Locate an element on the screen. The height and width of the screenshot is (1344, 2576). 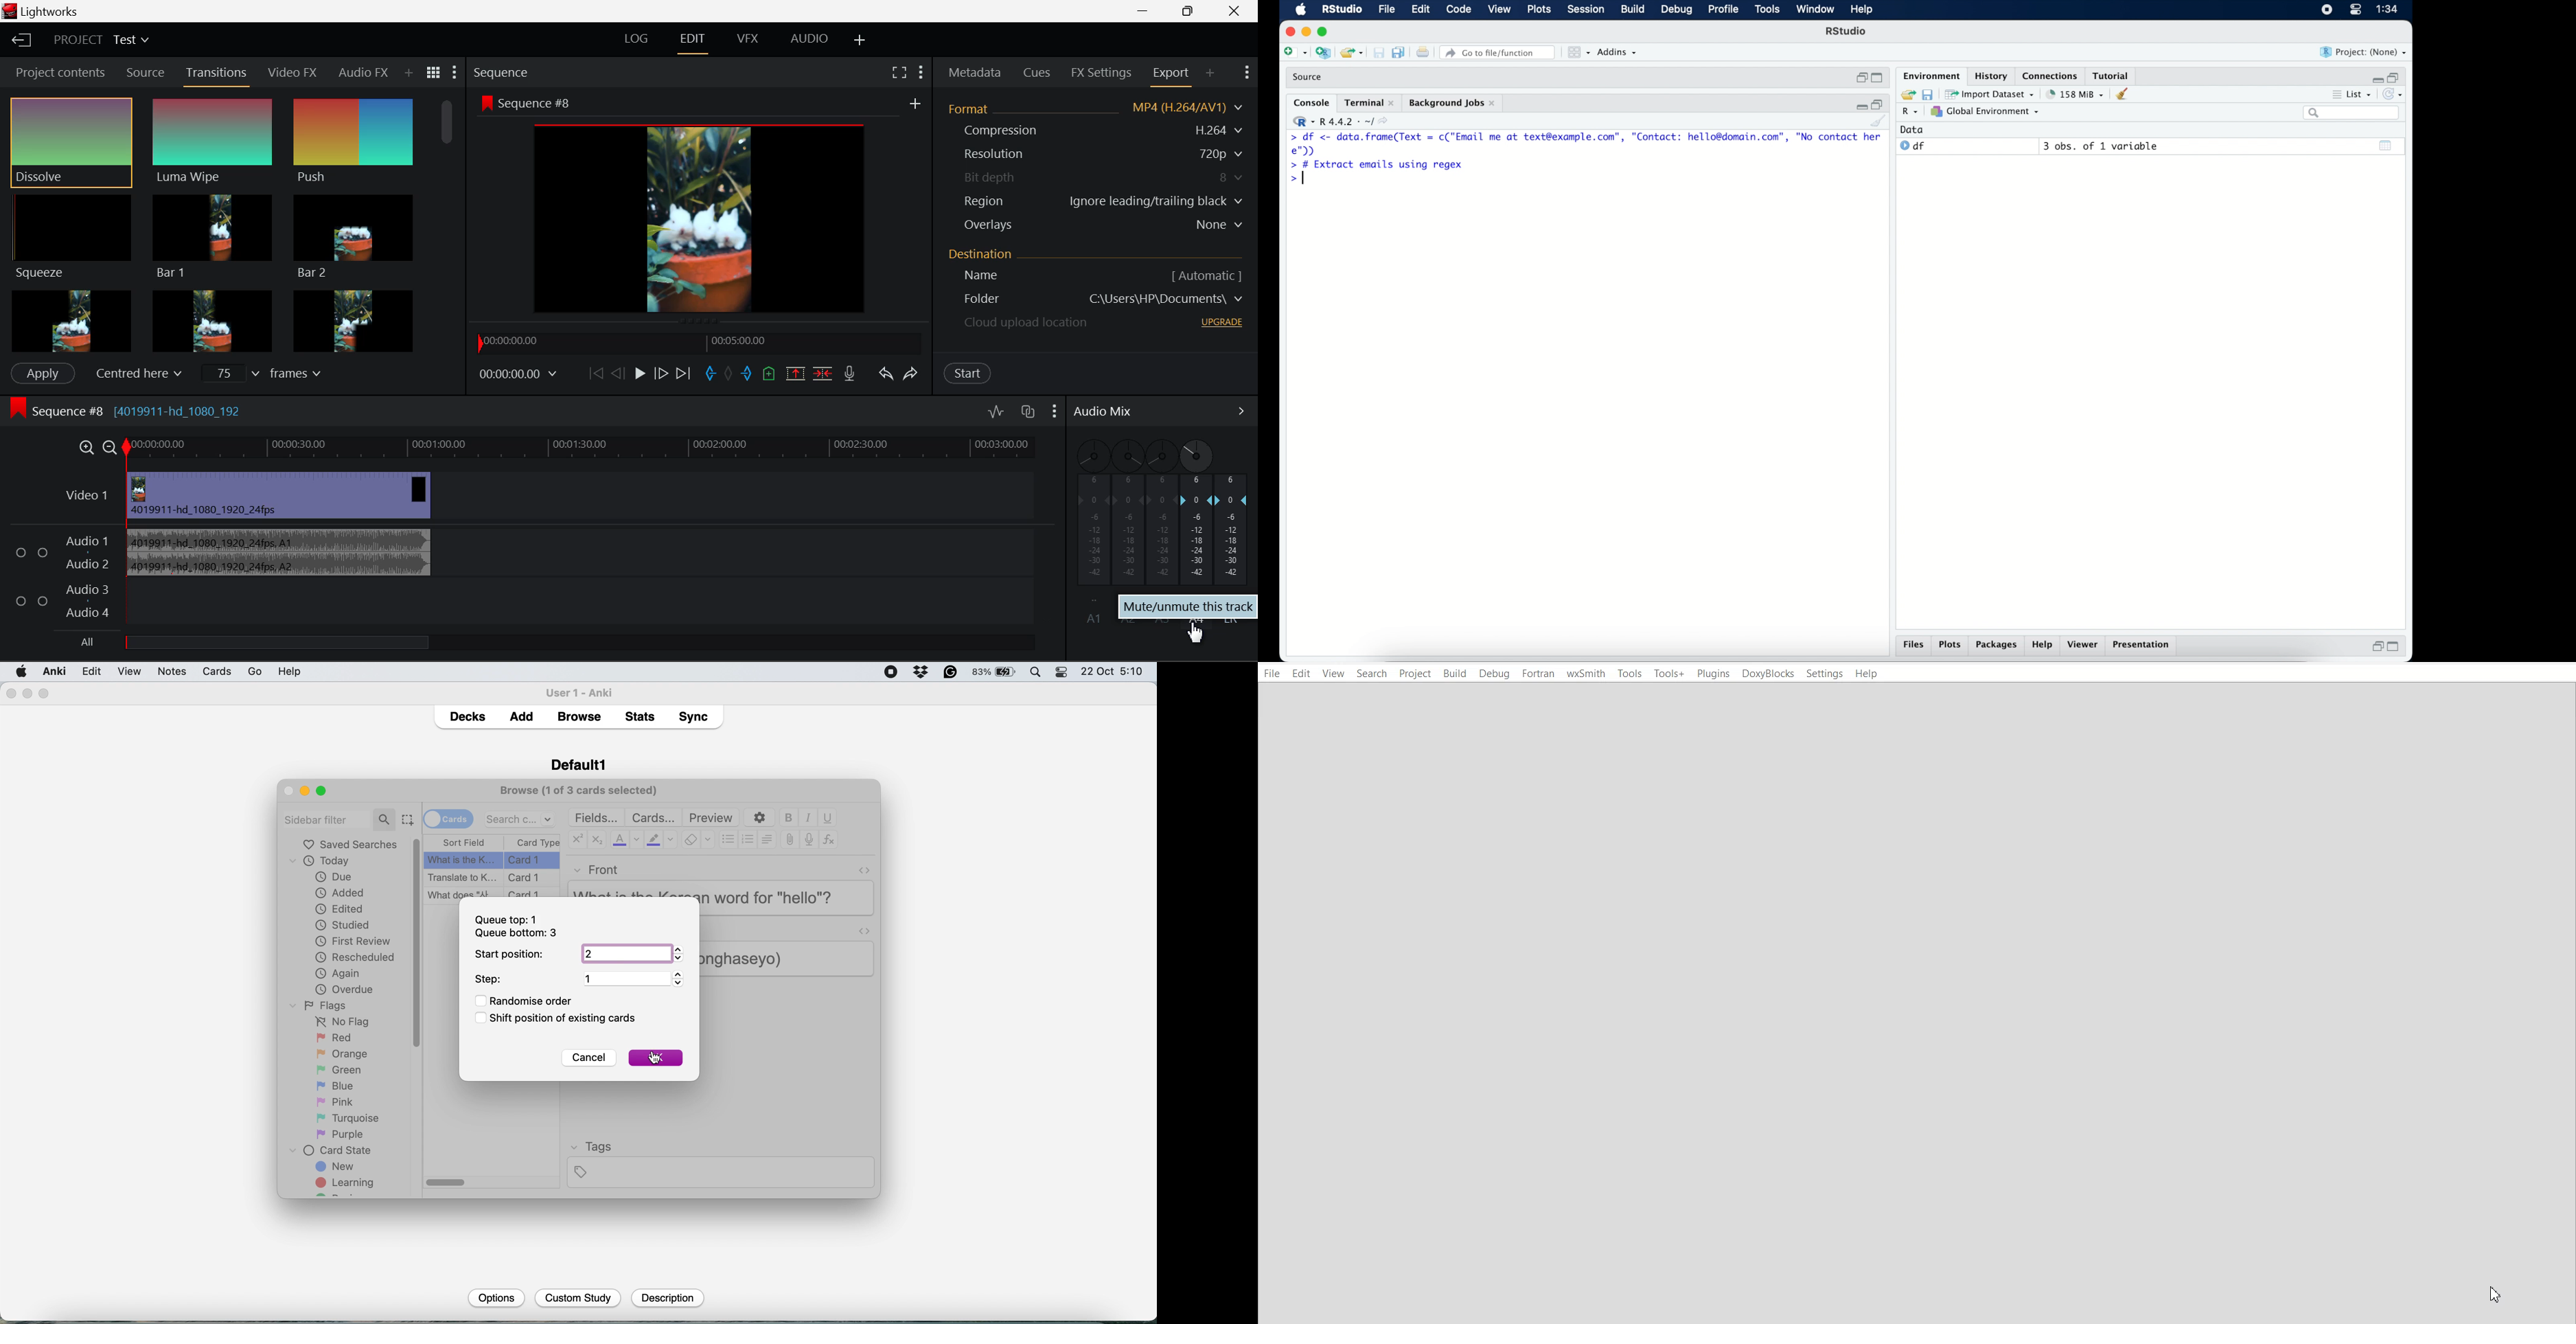
Start is located at coordinates (969, 373).